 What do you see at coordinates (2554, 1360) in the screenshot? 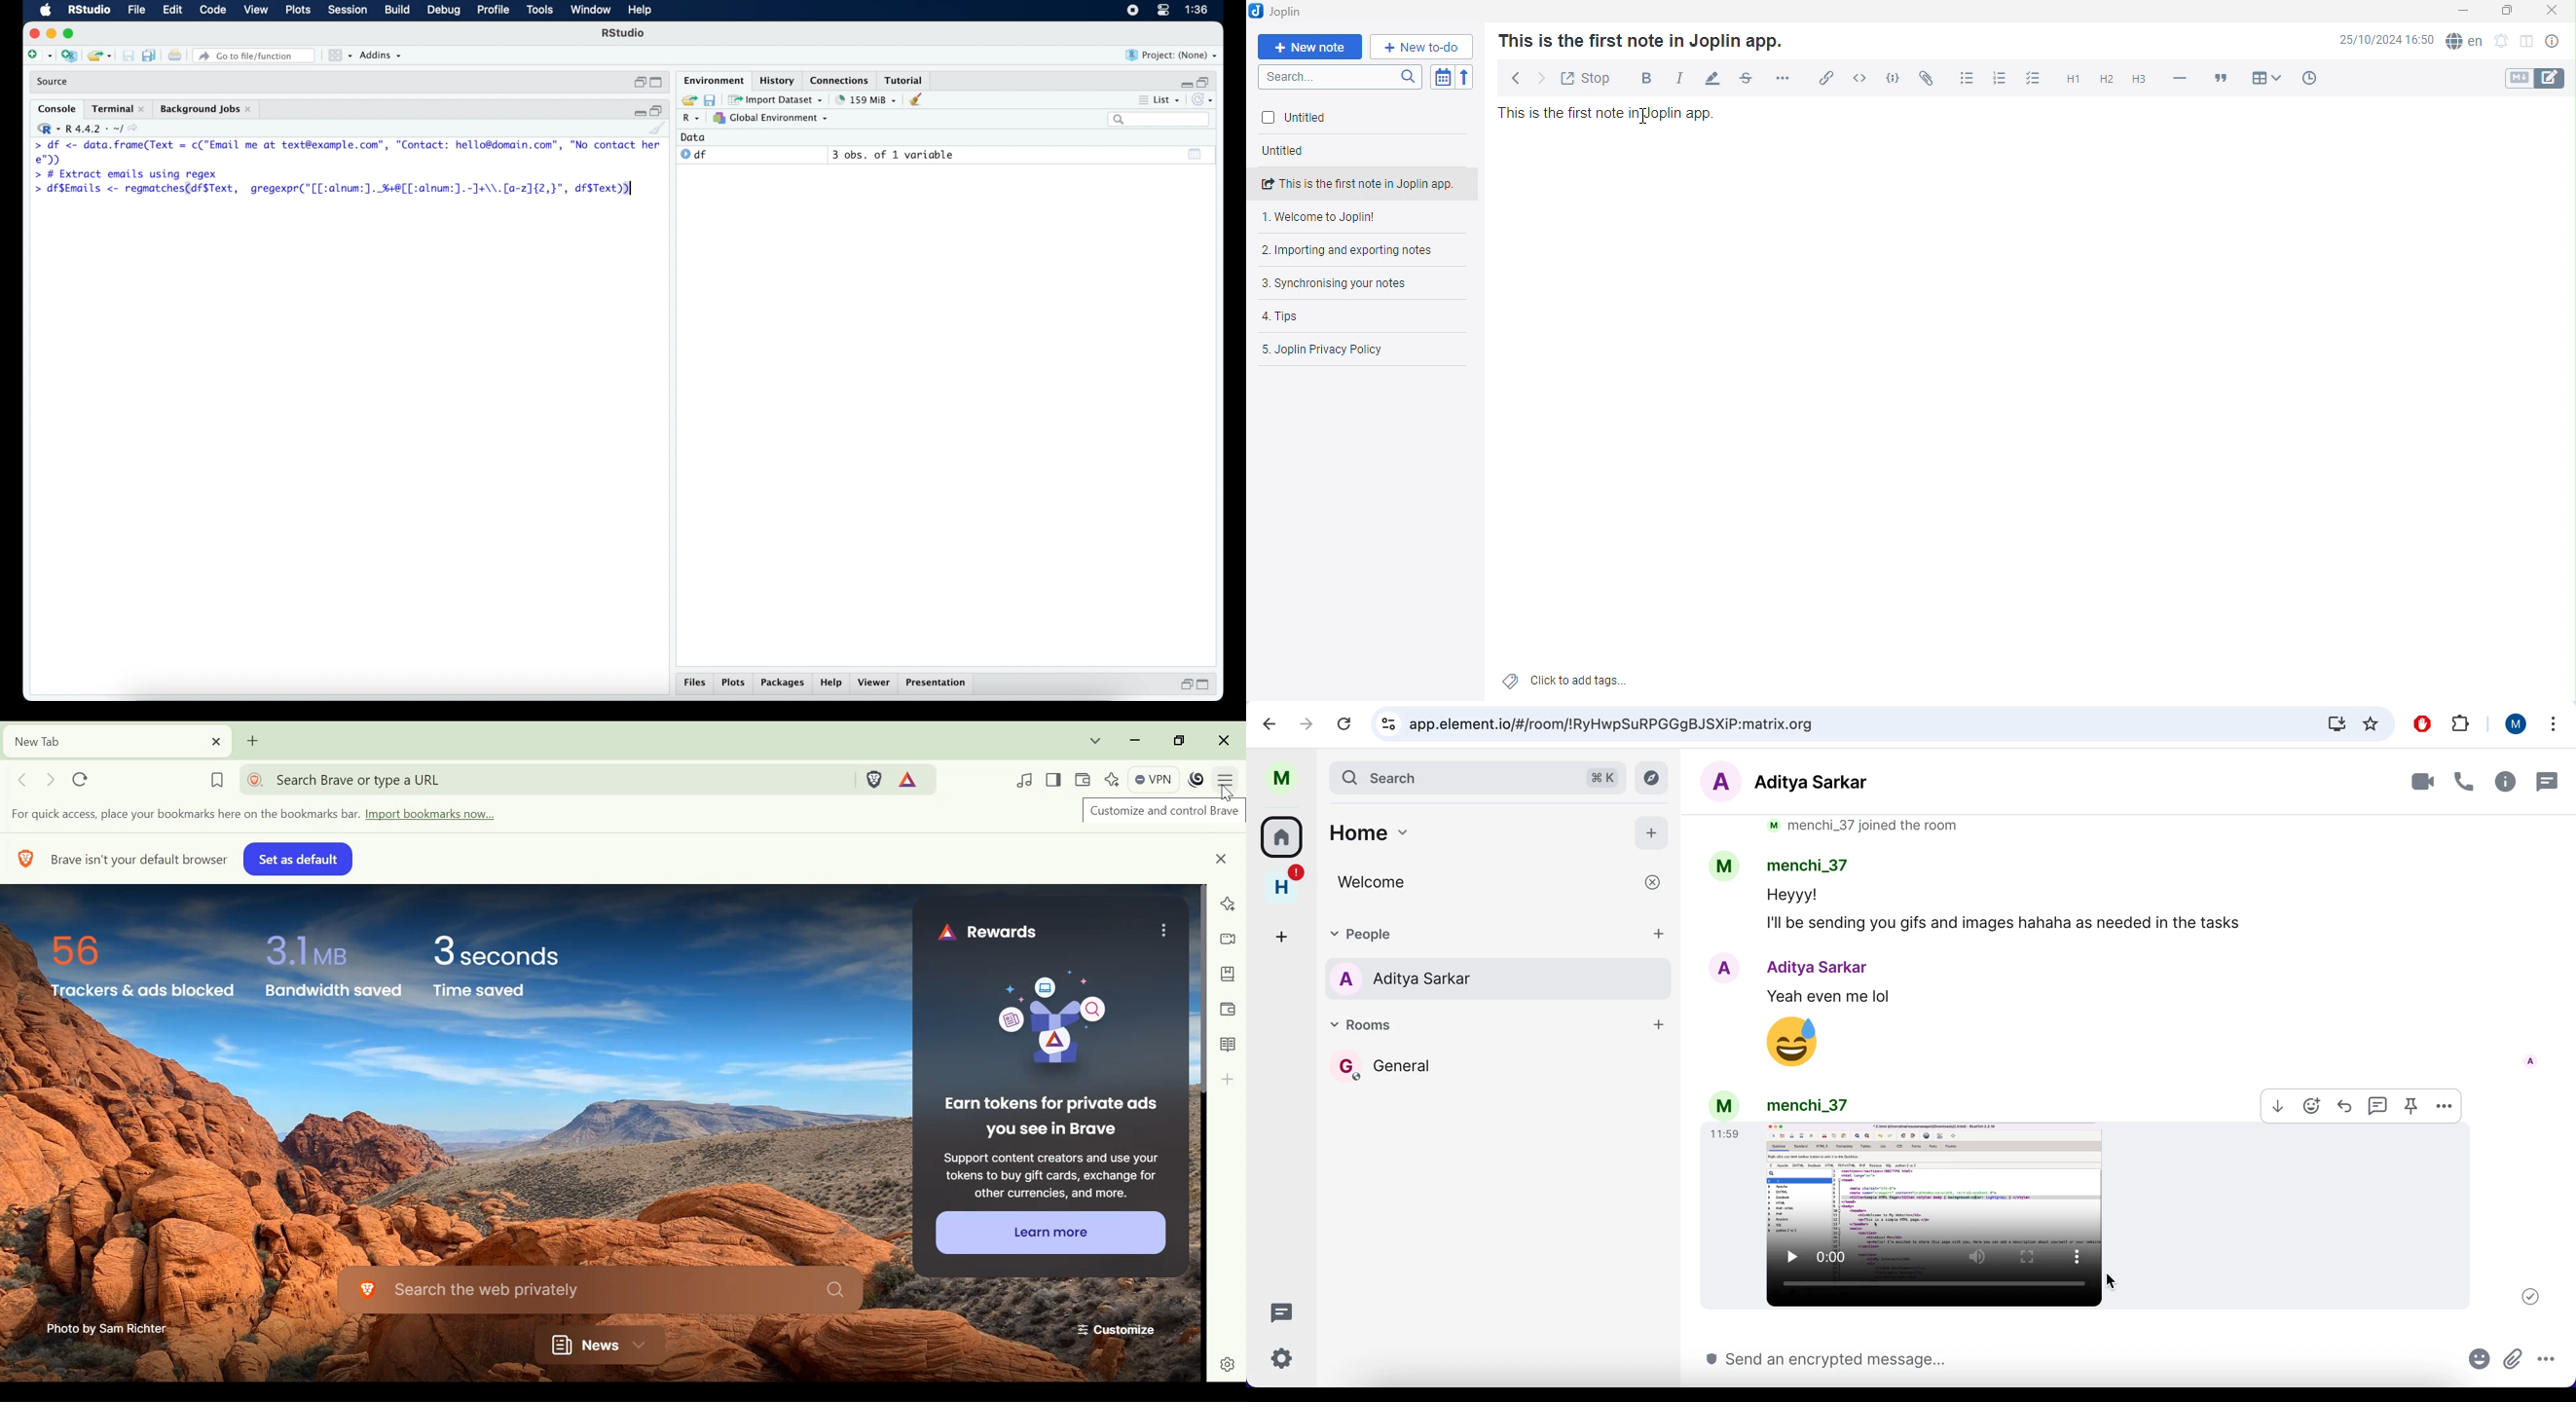
I see `more options` at bounding box center [2554, 1360].